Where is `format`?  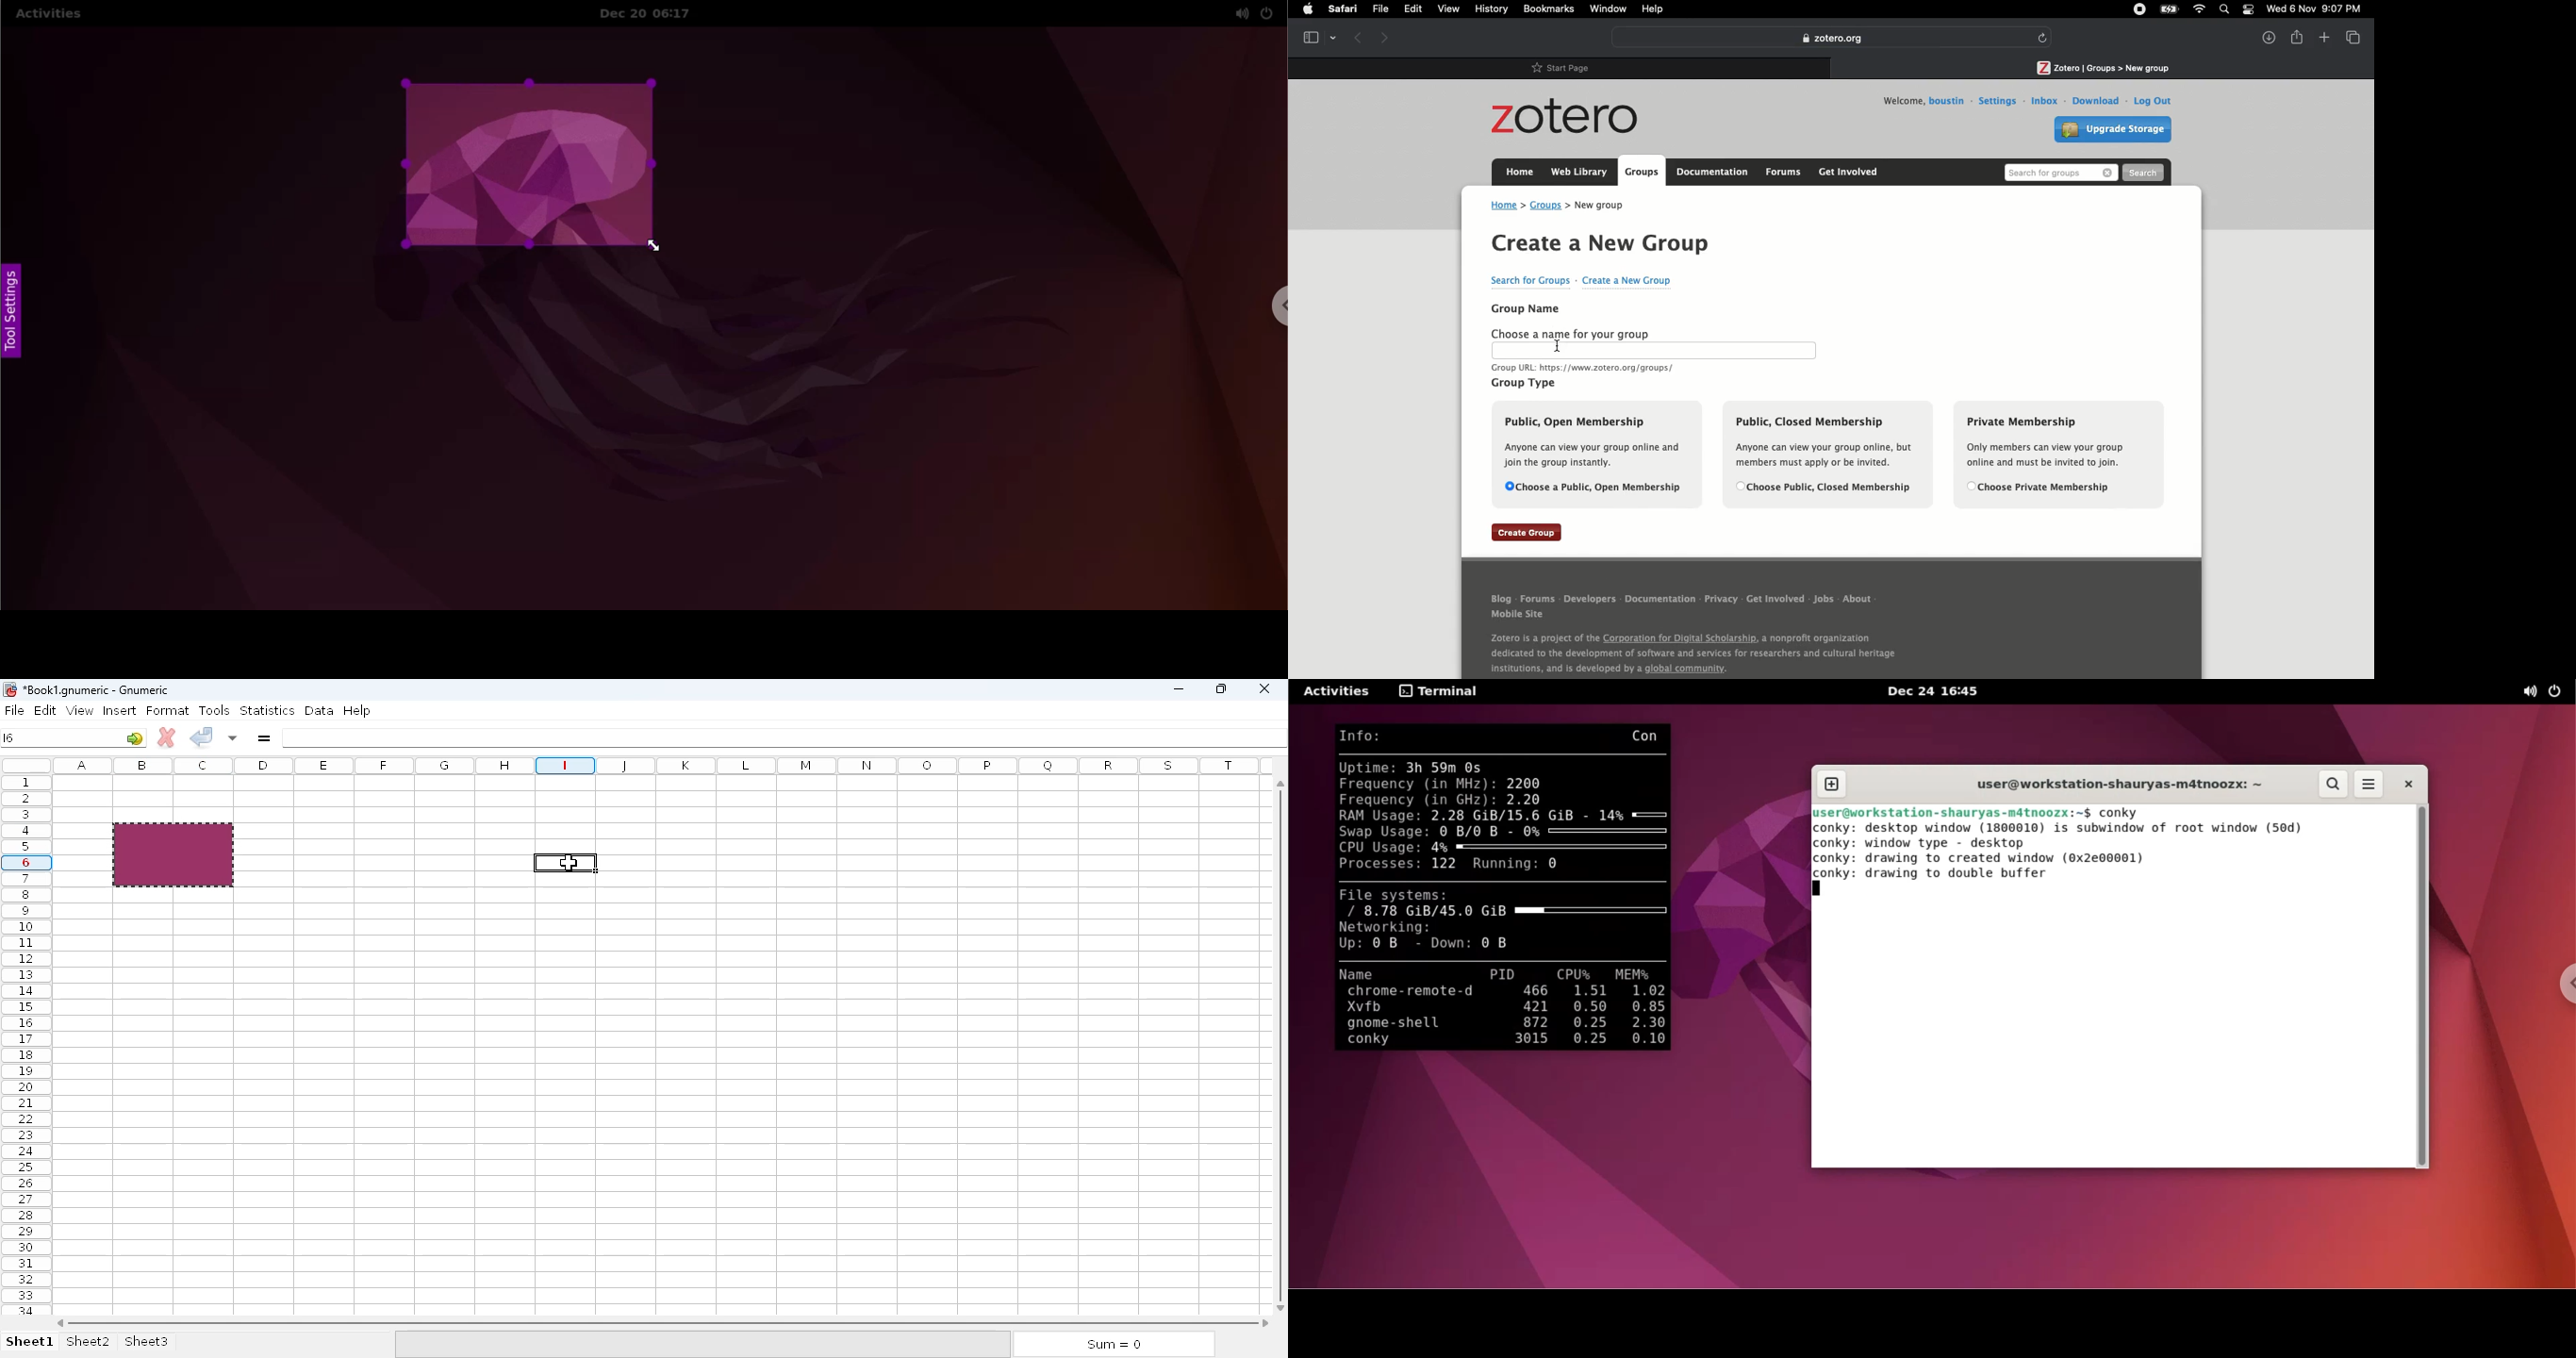
format is located at coordinates (168, 710).